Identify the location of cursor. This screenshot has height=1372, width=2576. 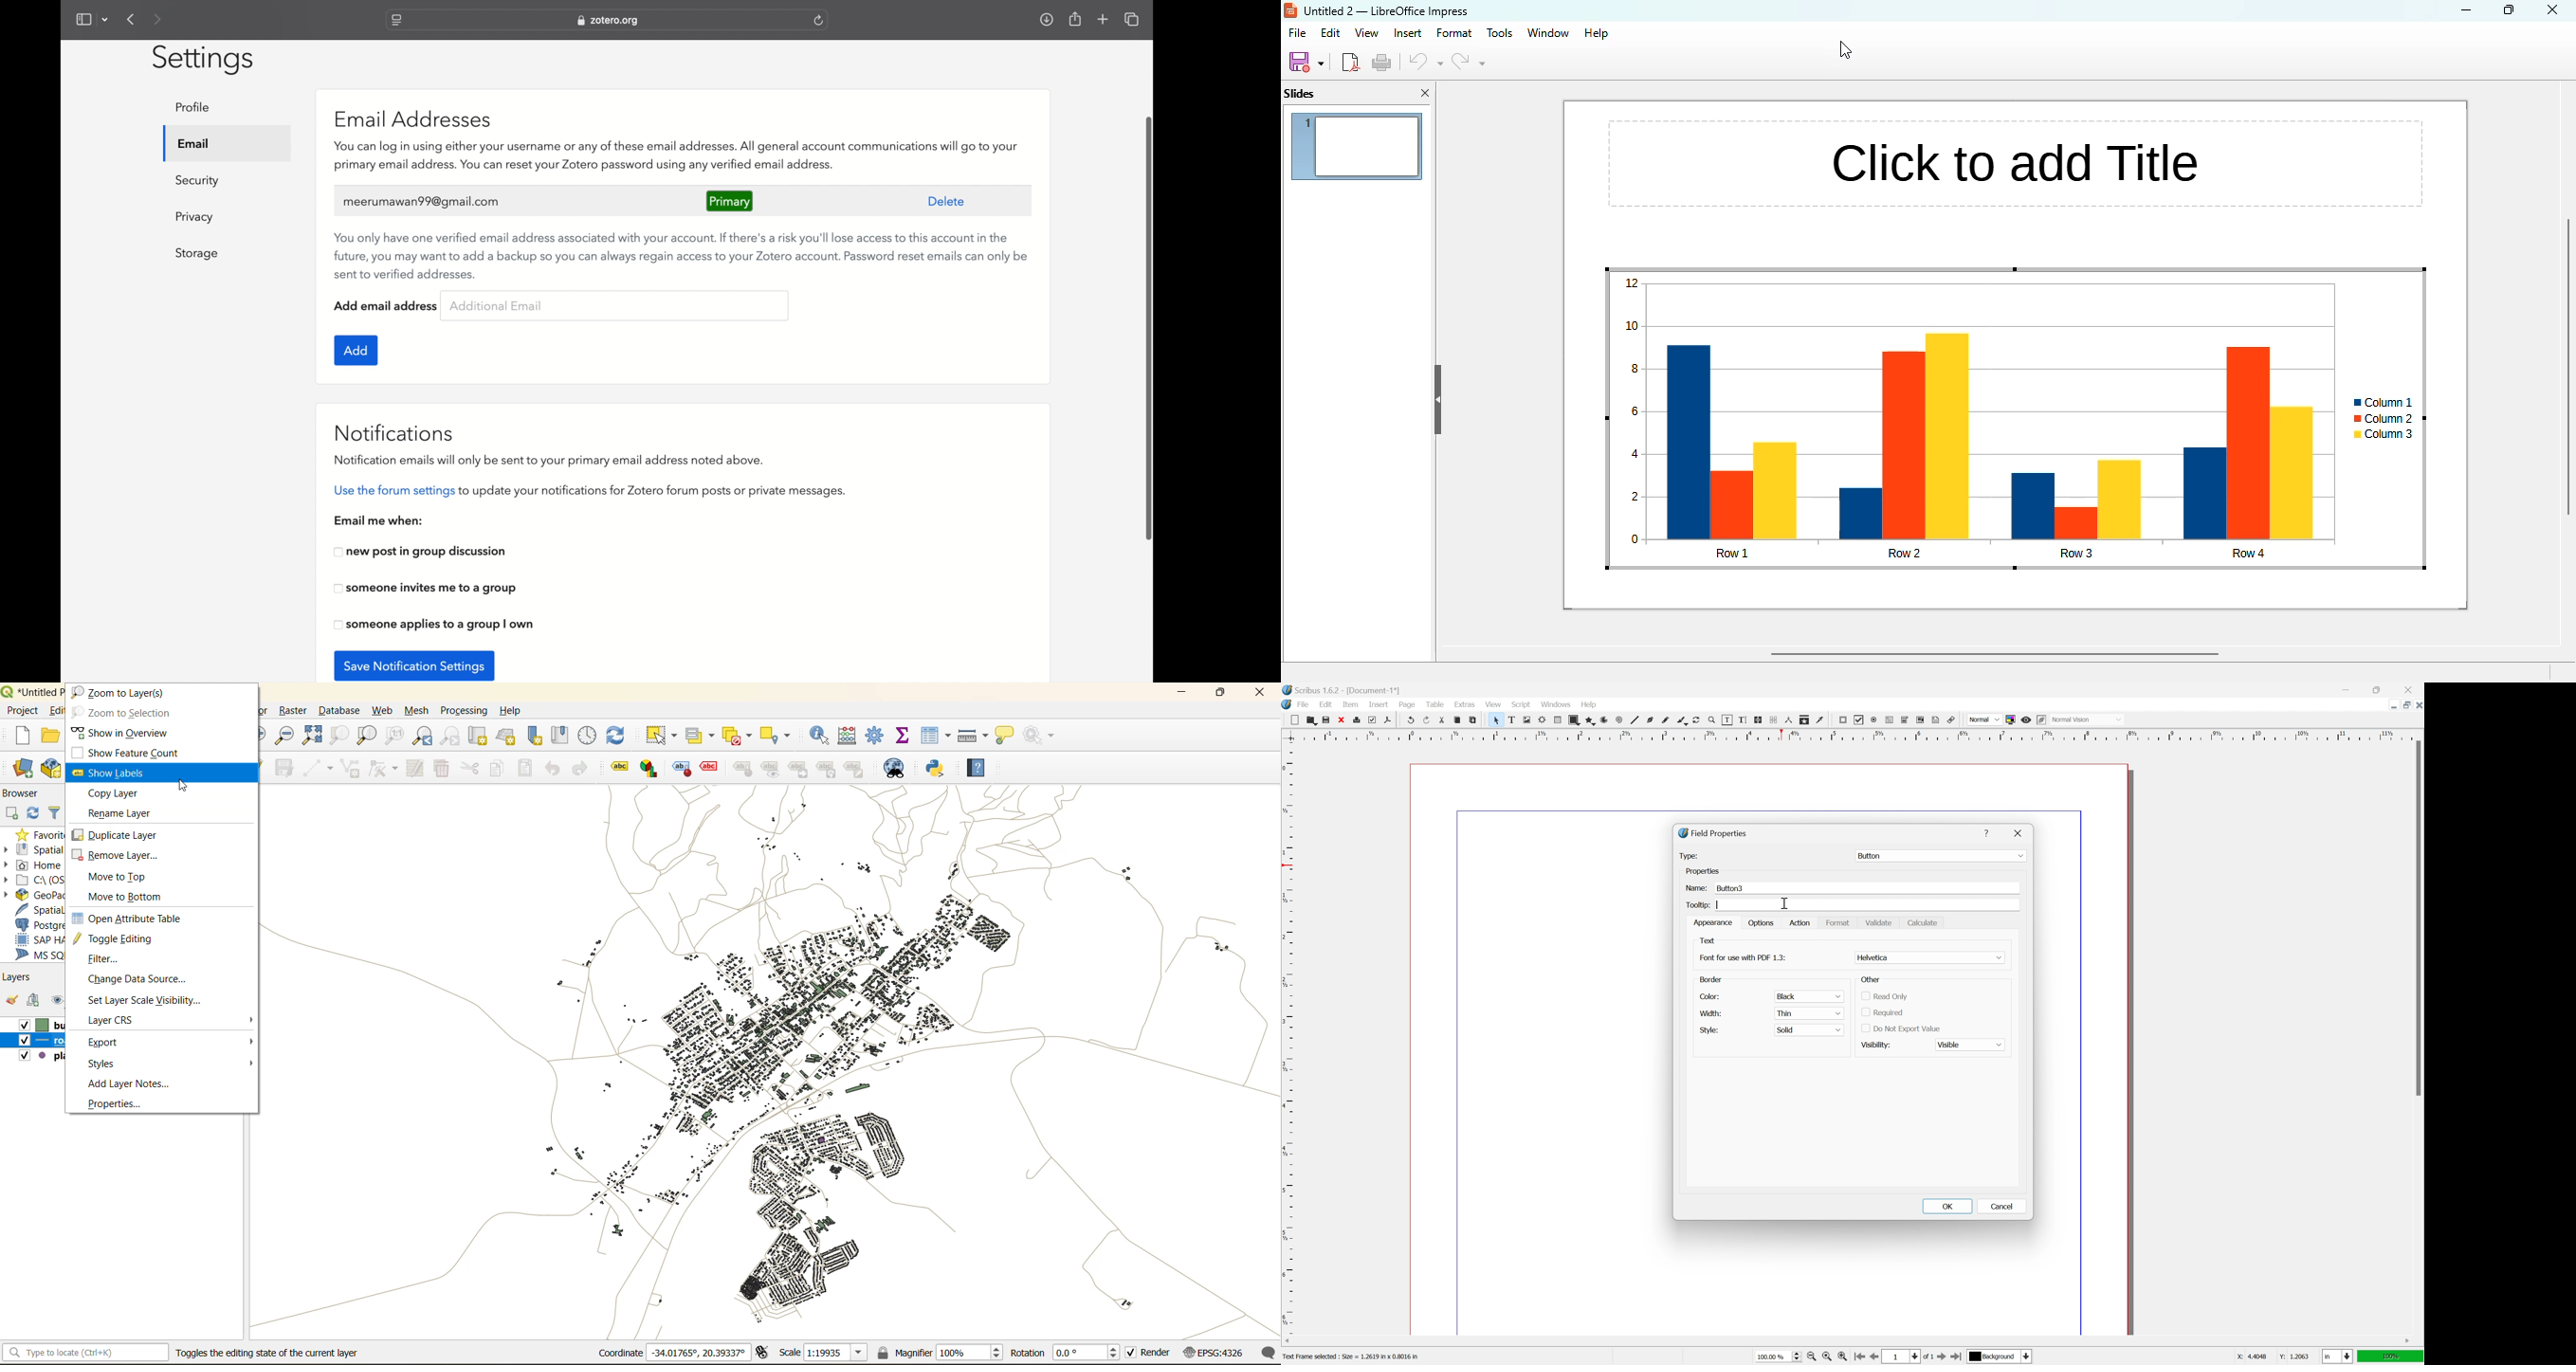
(1785, 902).